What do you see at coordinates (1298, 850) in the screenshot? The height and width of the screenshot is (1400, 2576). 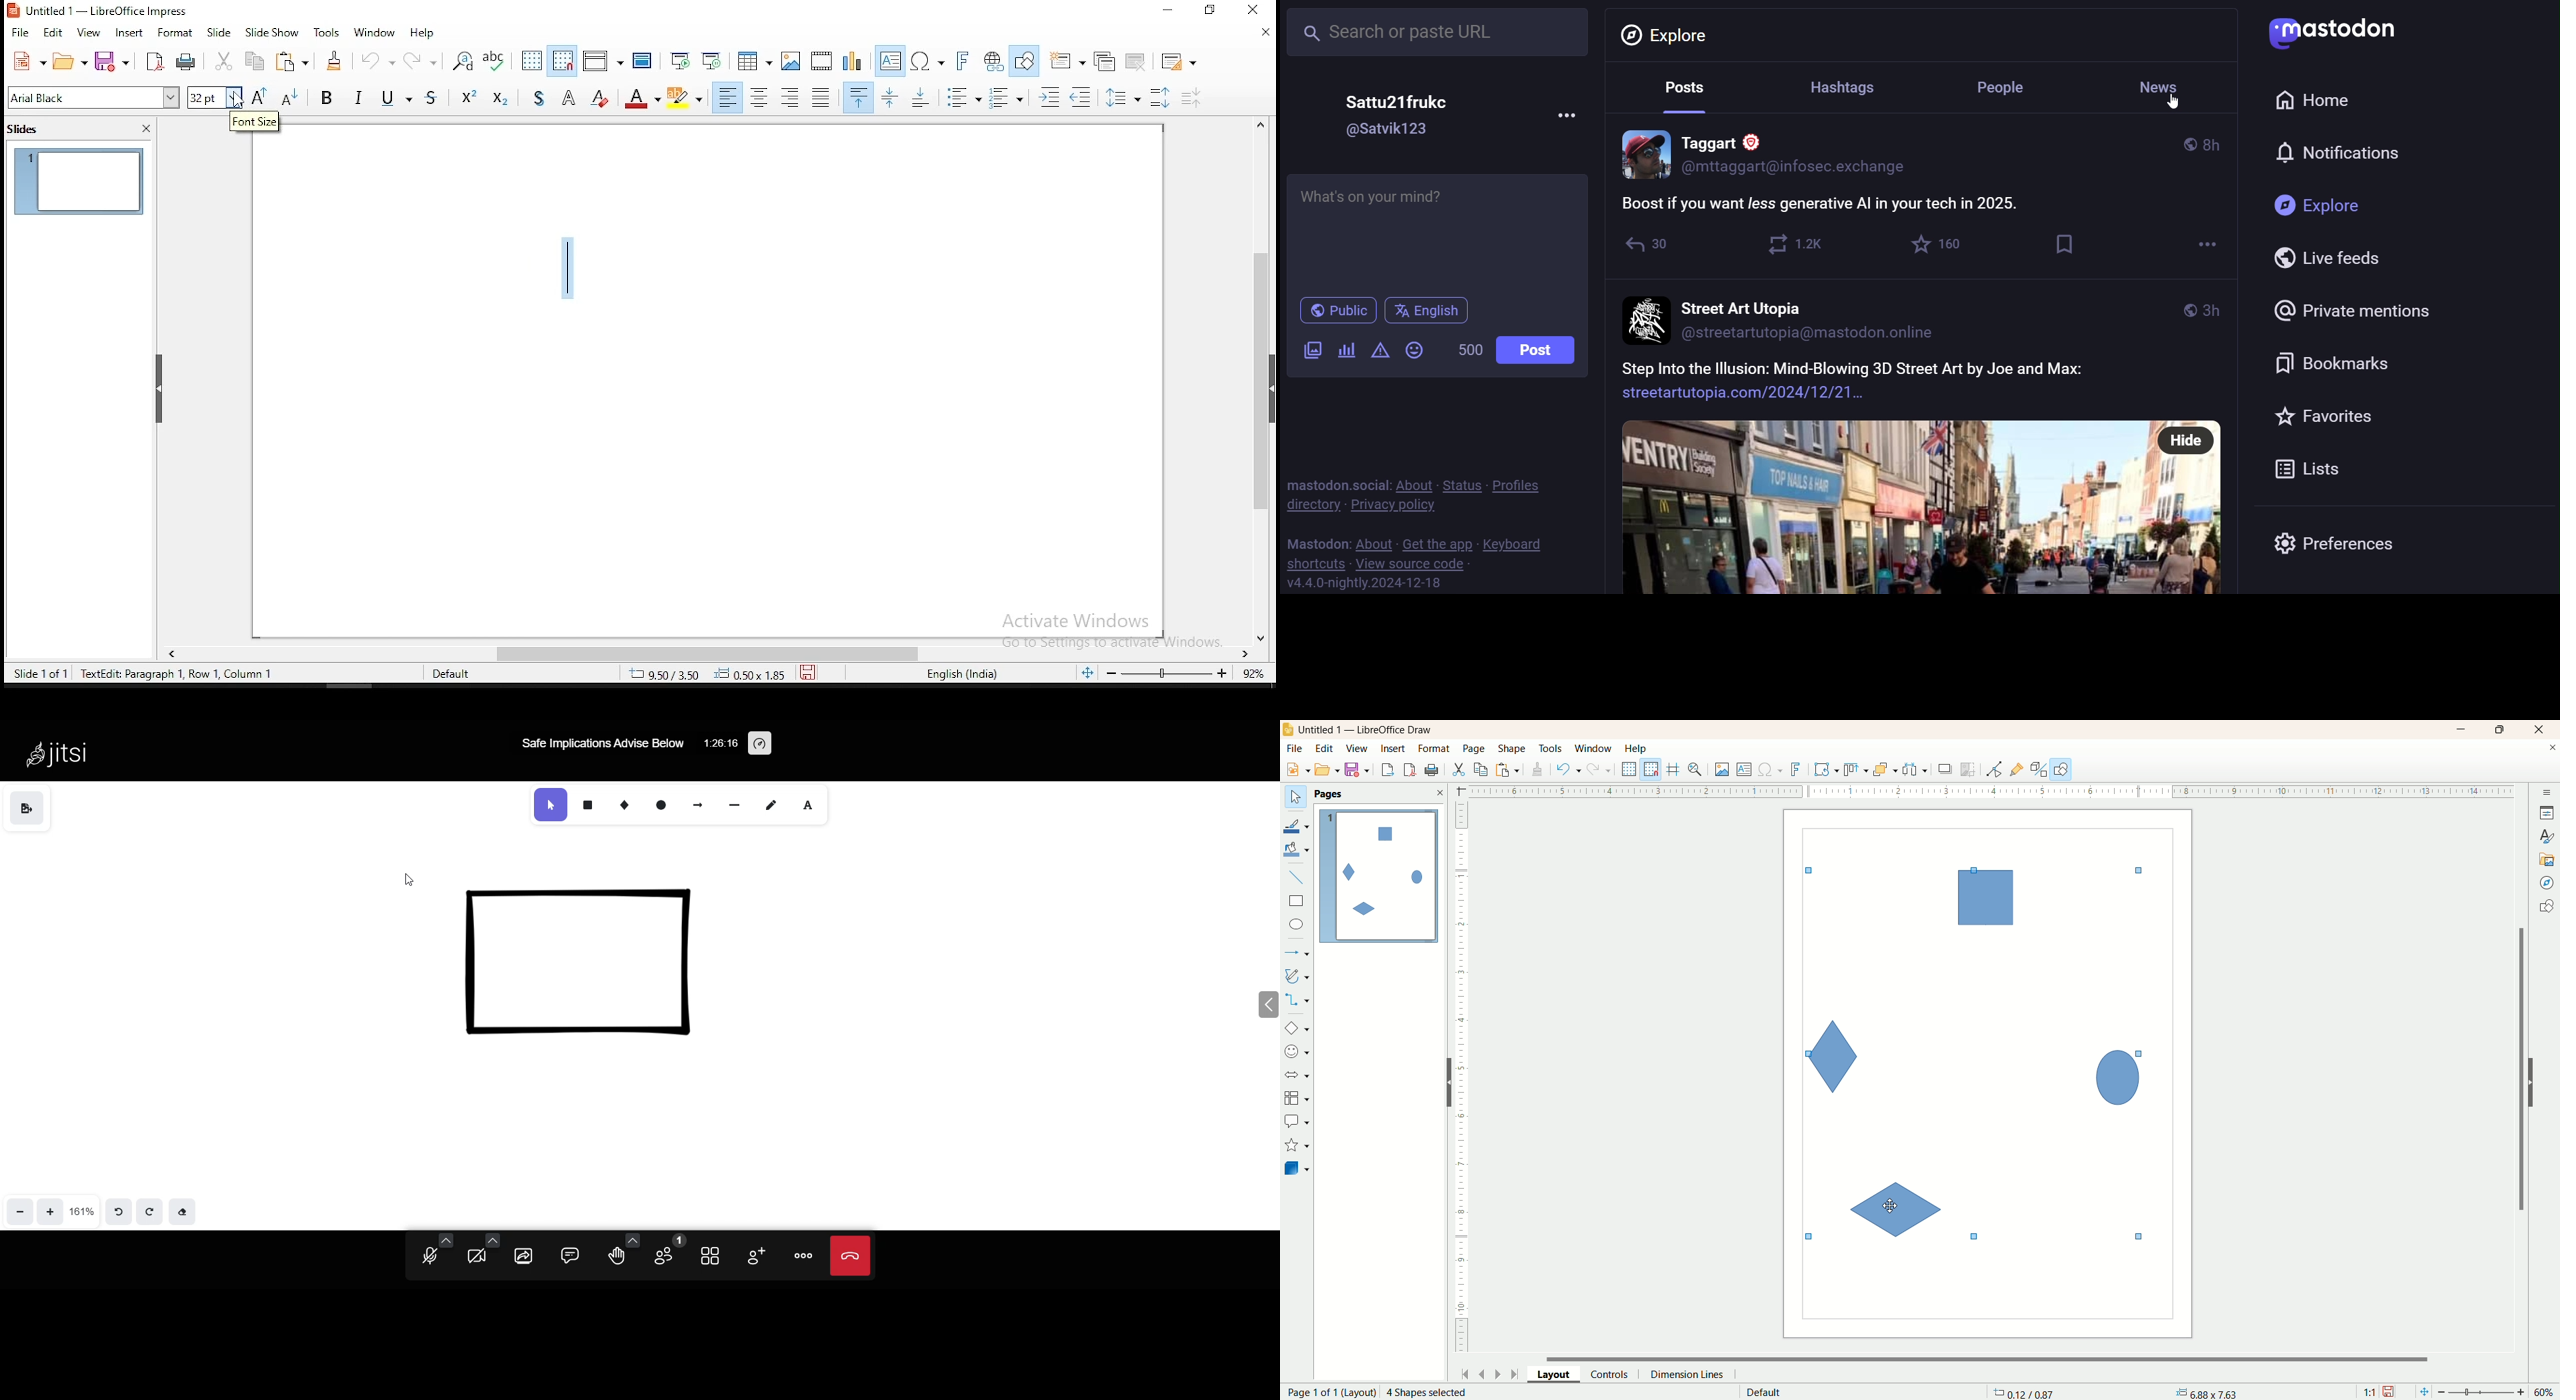 I see `fill color` at bounding box center [1298, 850].